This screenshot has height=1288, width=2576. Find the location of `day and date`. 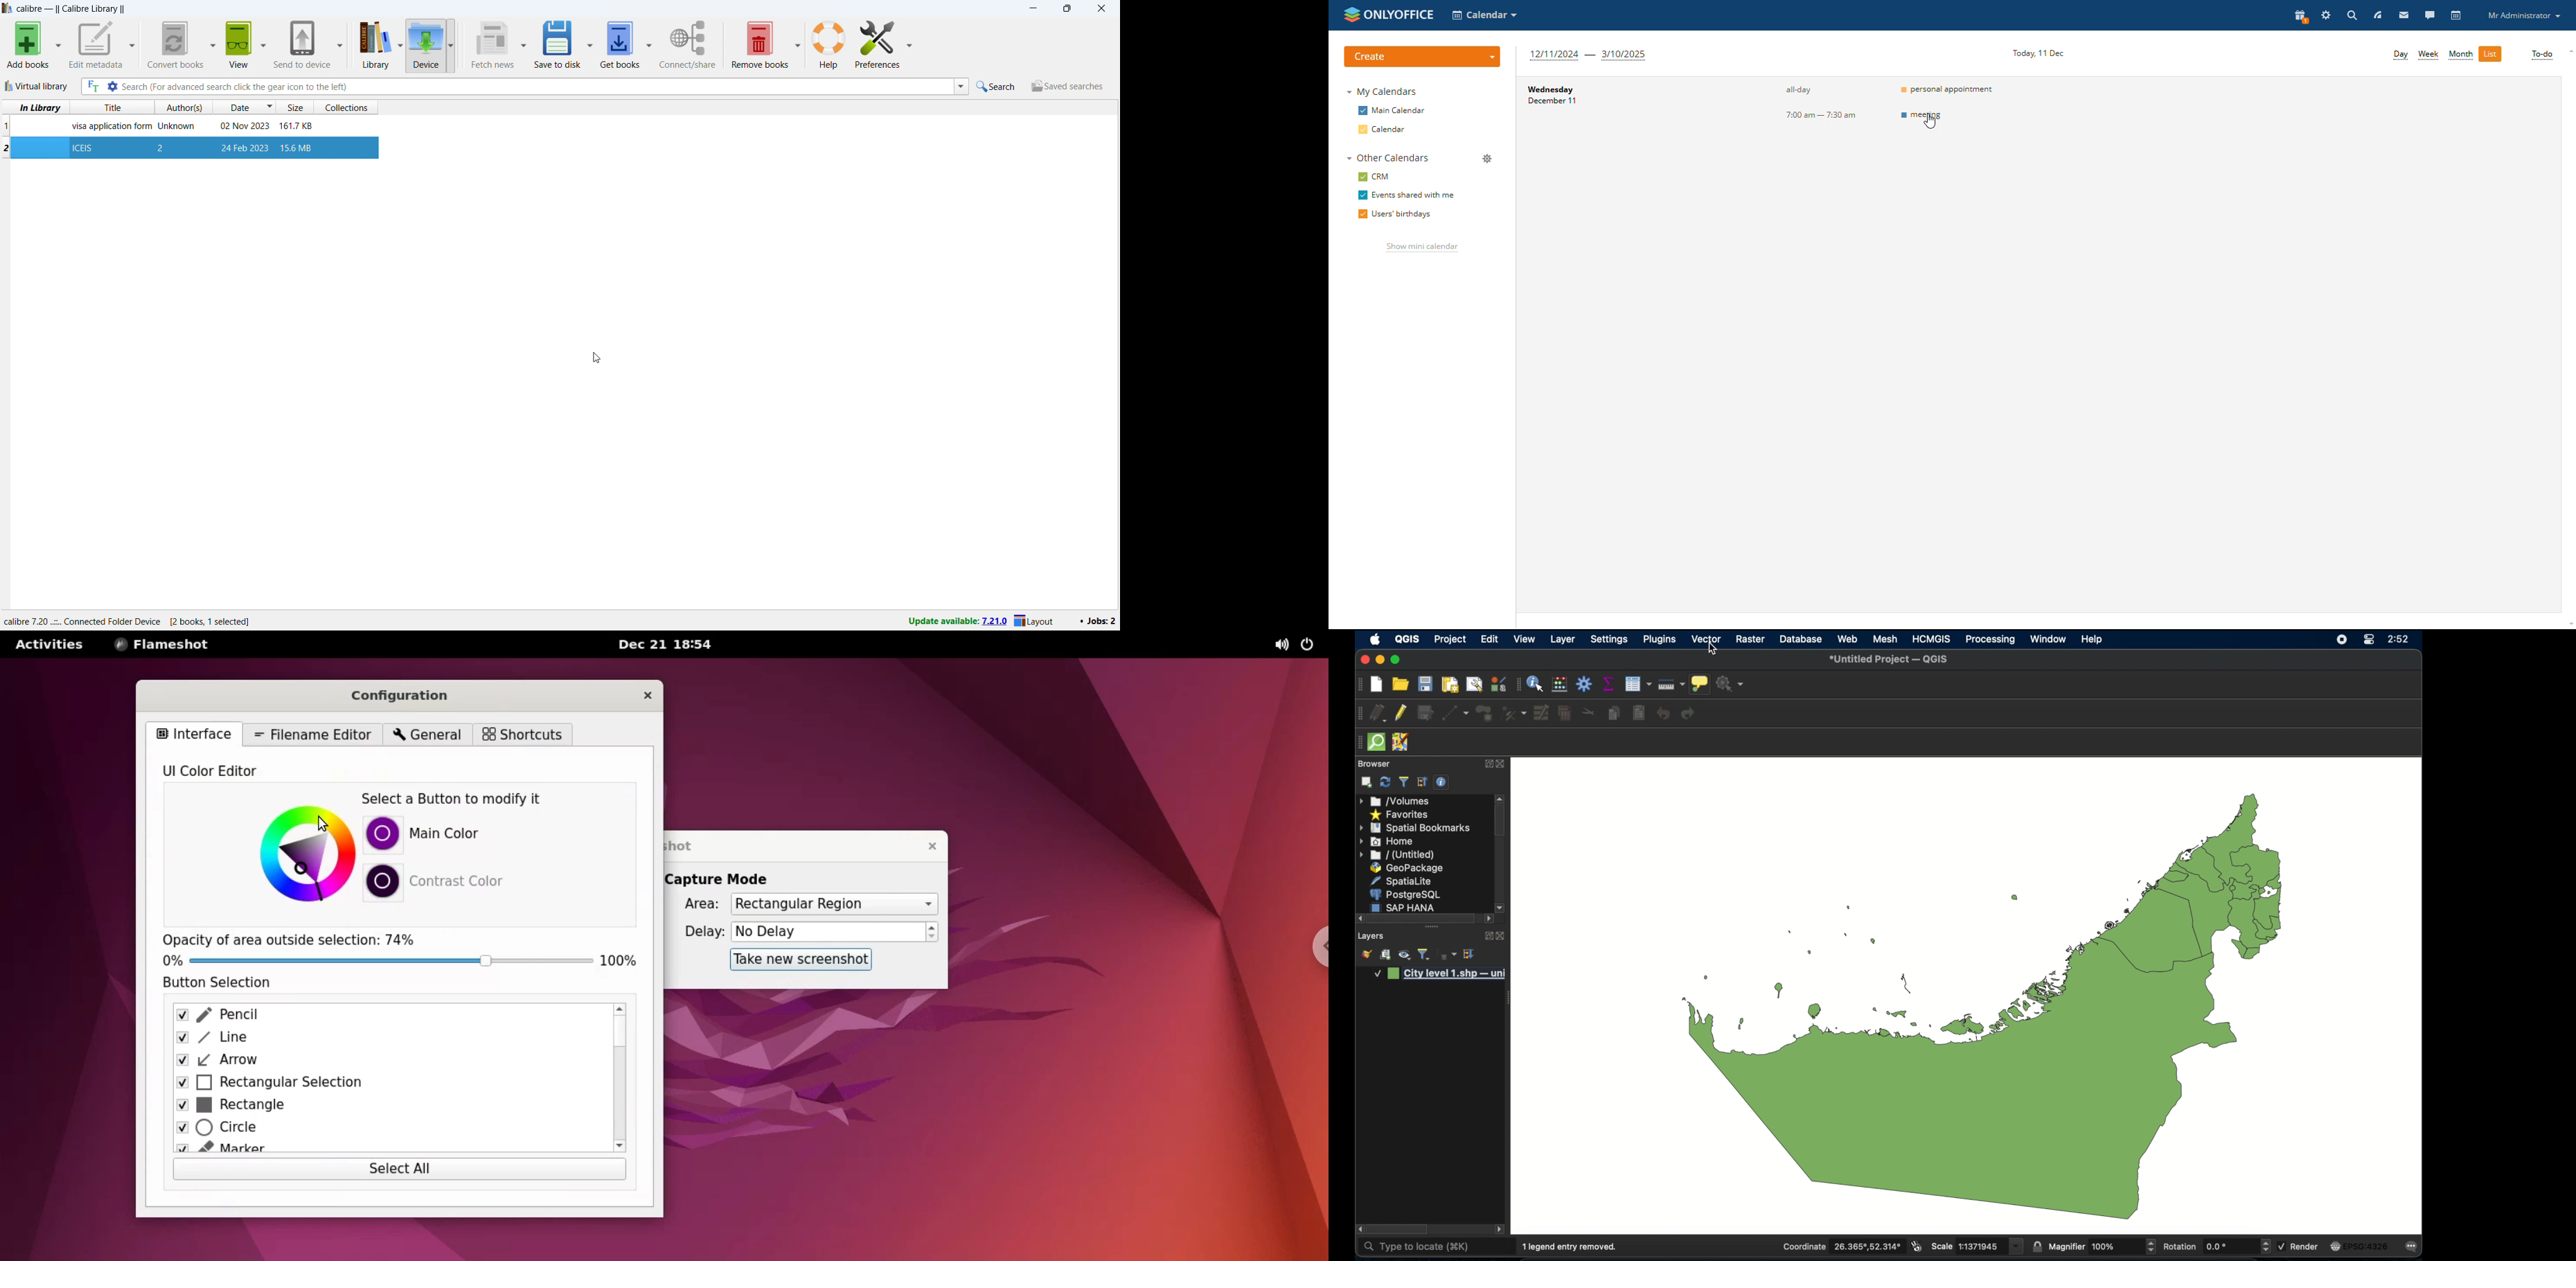

day and date is located at coordinates (1617, 112).